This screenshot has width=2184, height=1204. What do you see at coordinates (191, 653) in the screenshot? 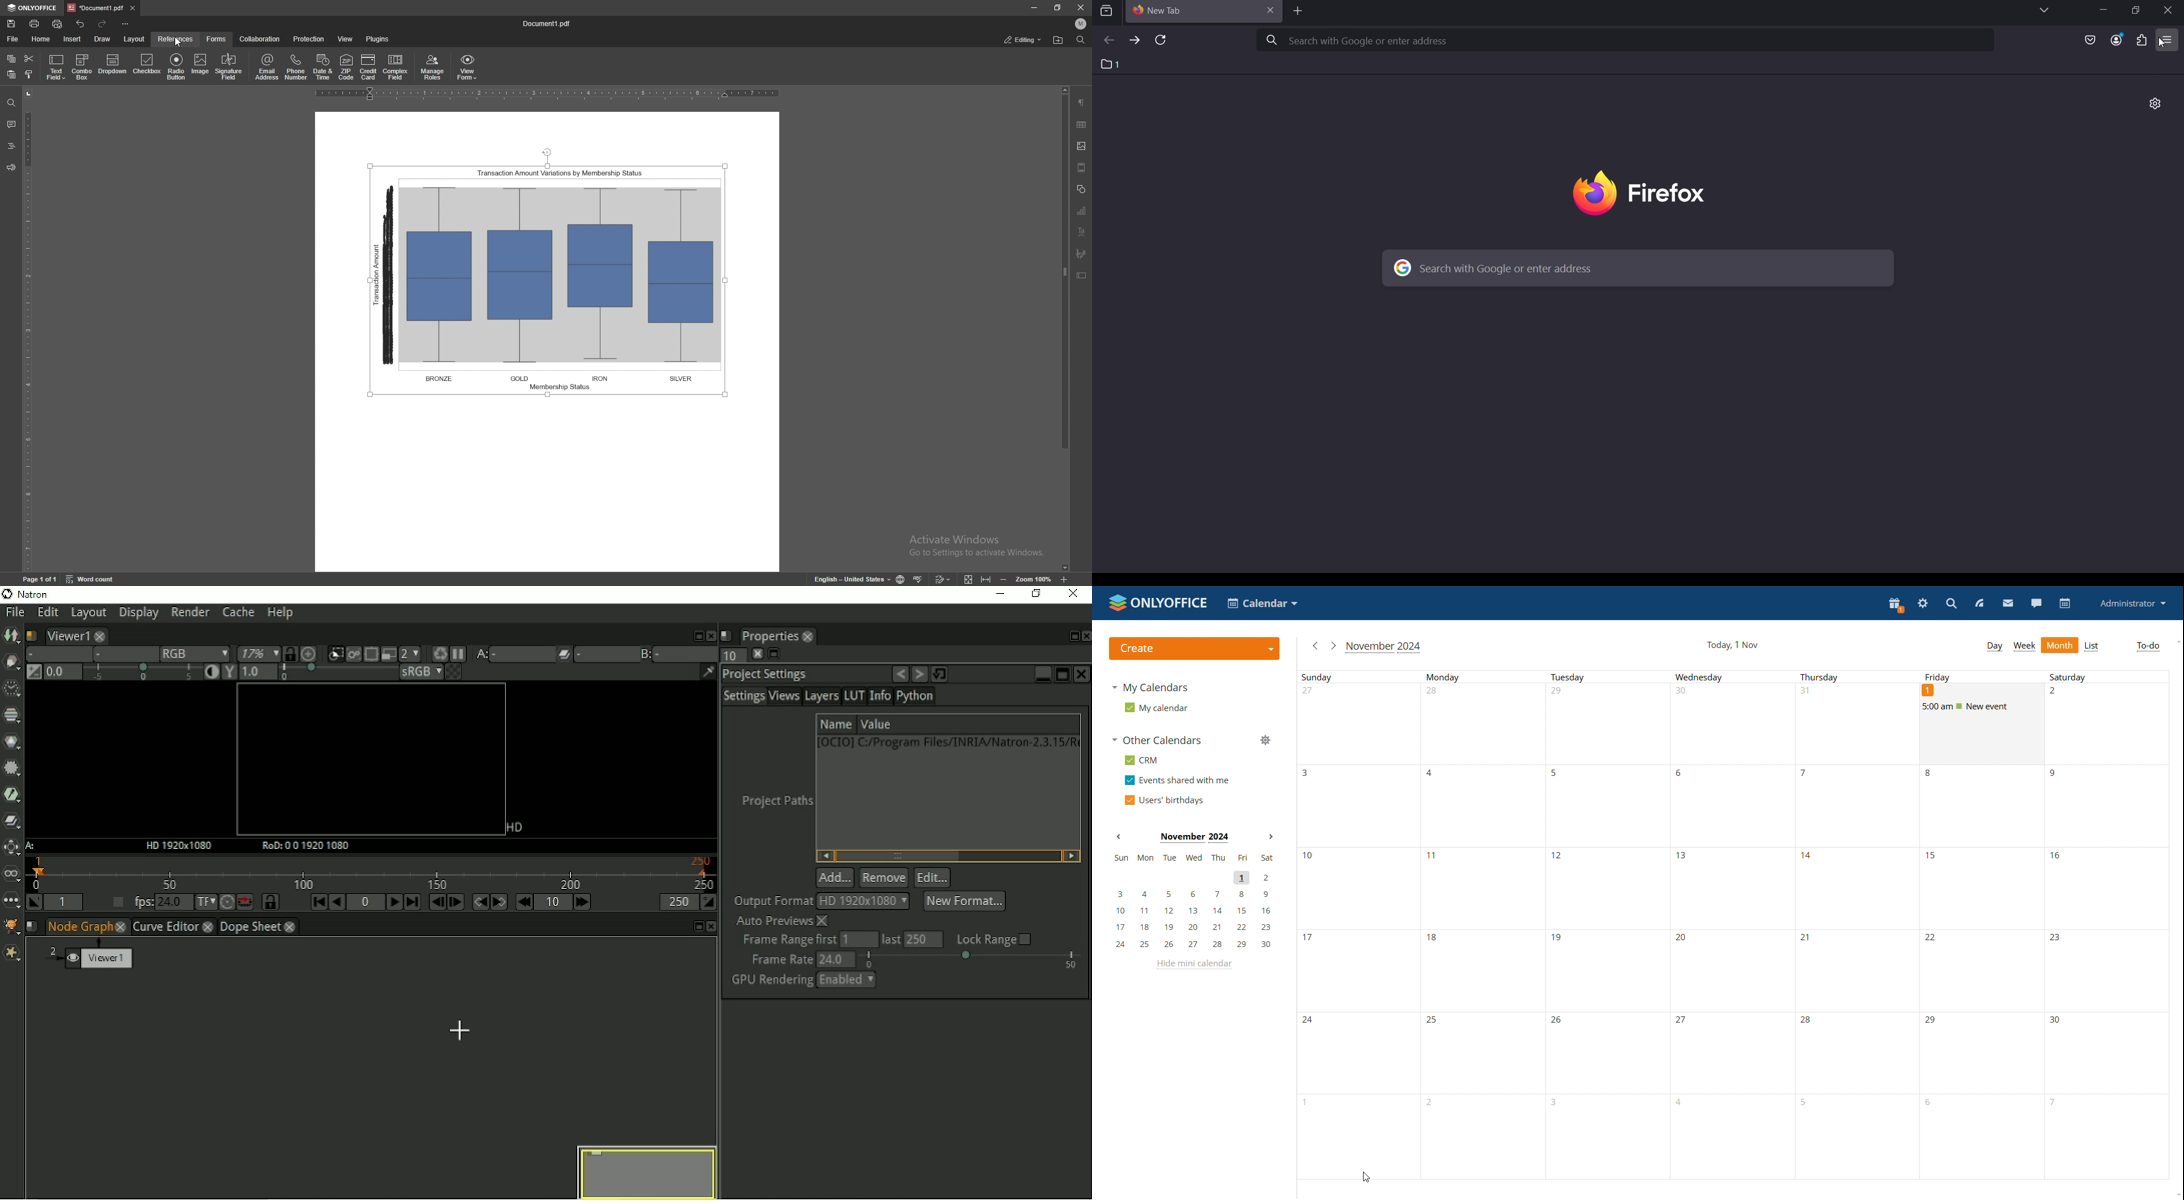
I see `RGB` at bounding box center [191, 653].